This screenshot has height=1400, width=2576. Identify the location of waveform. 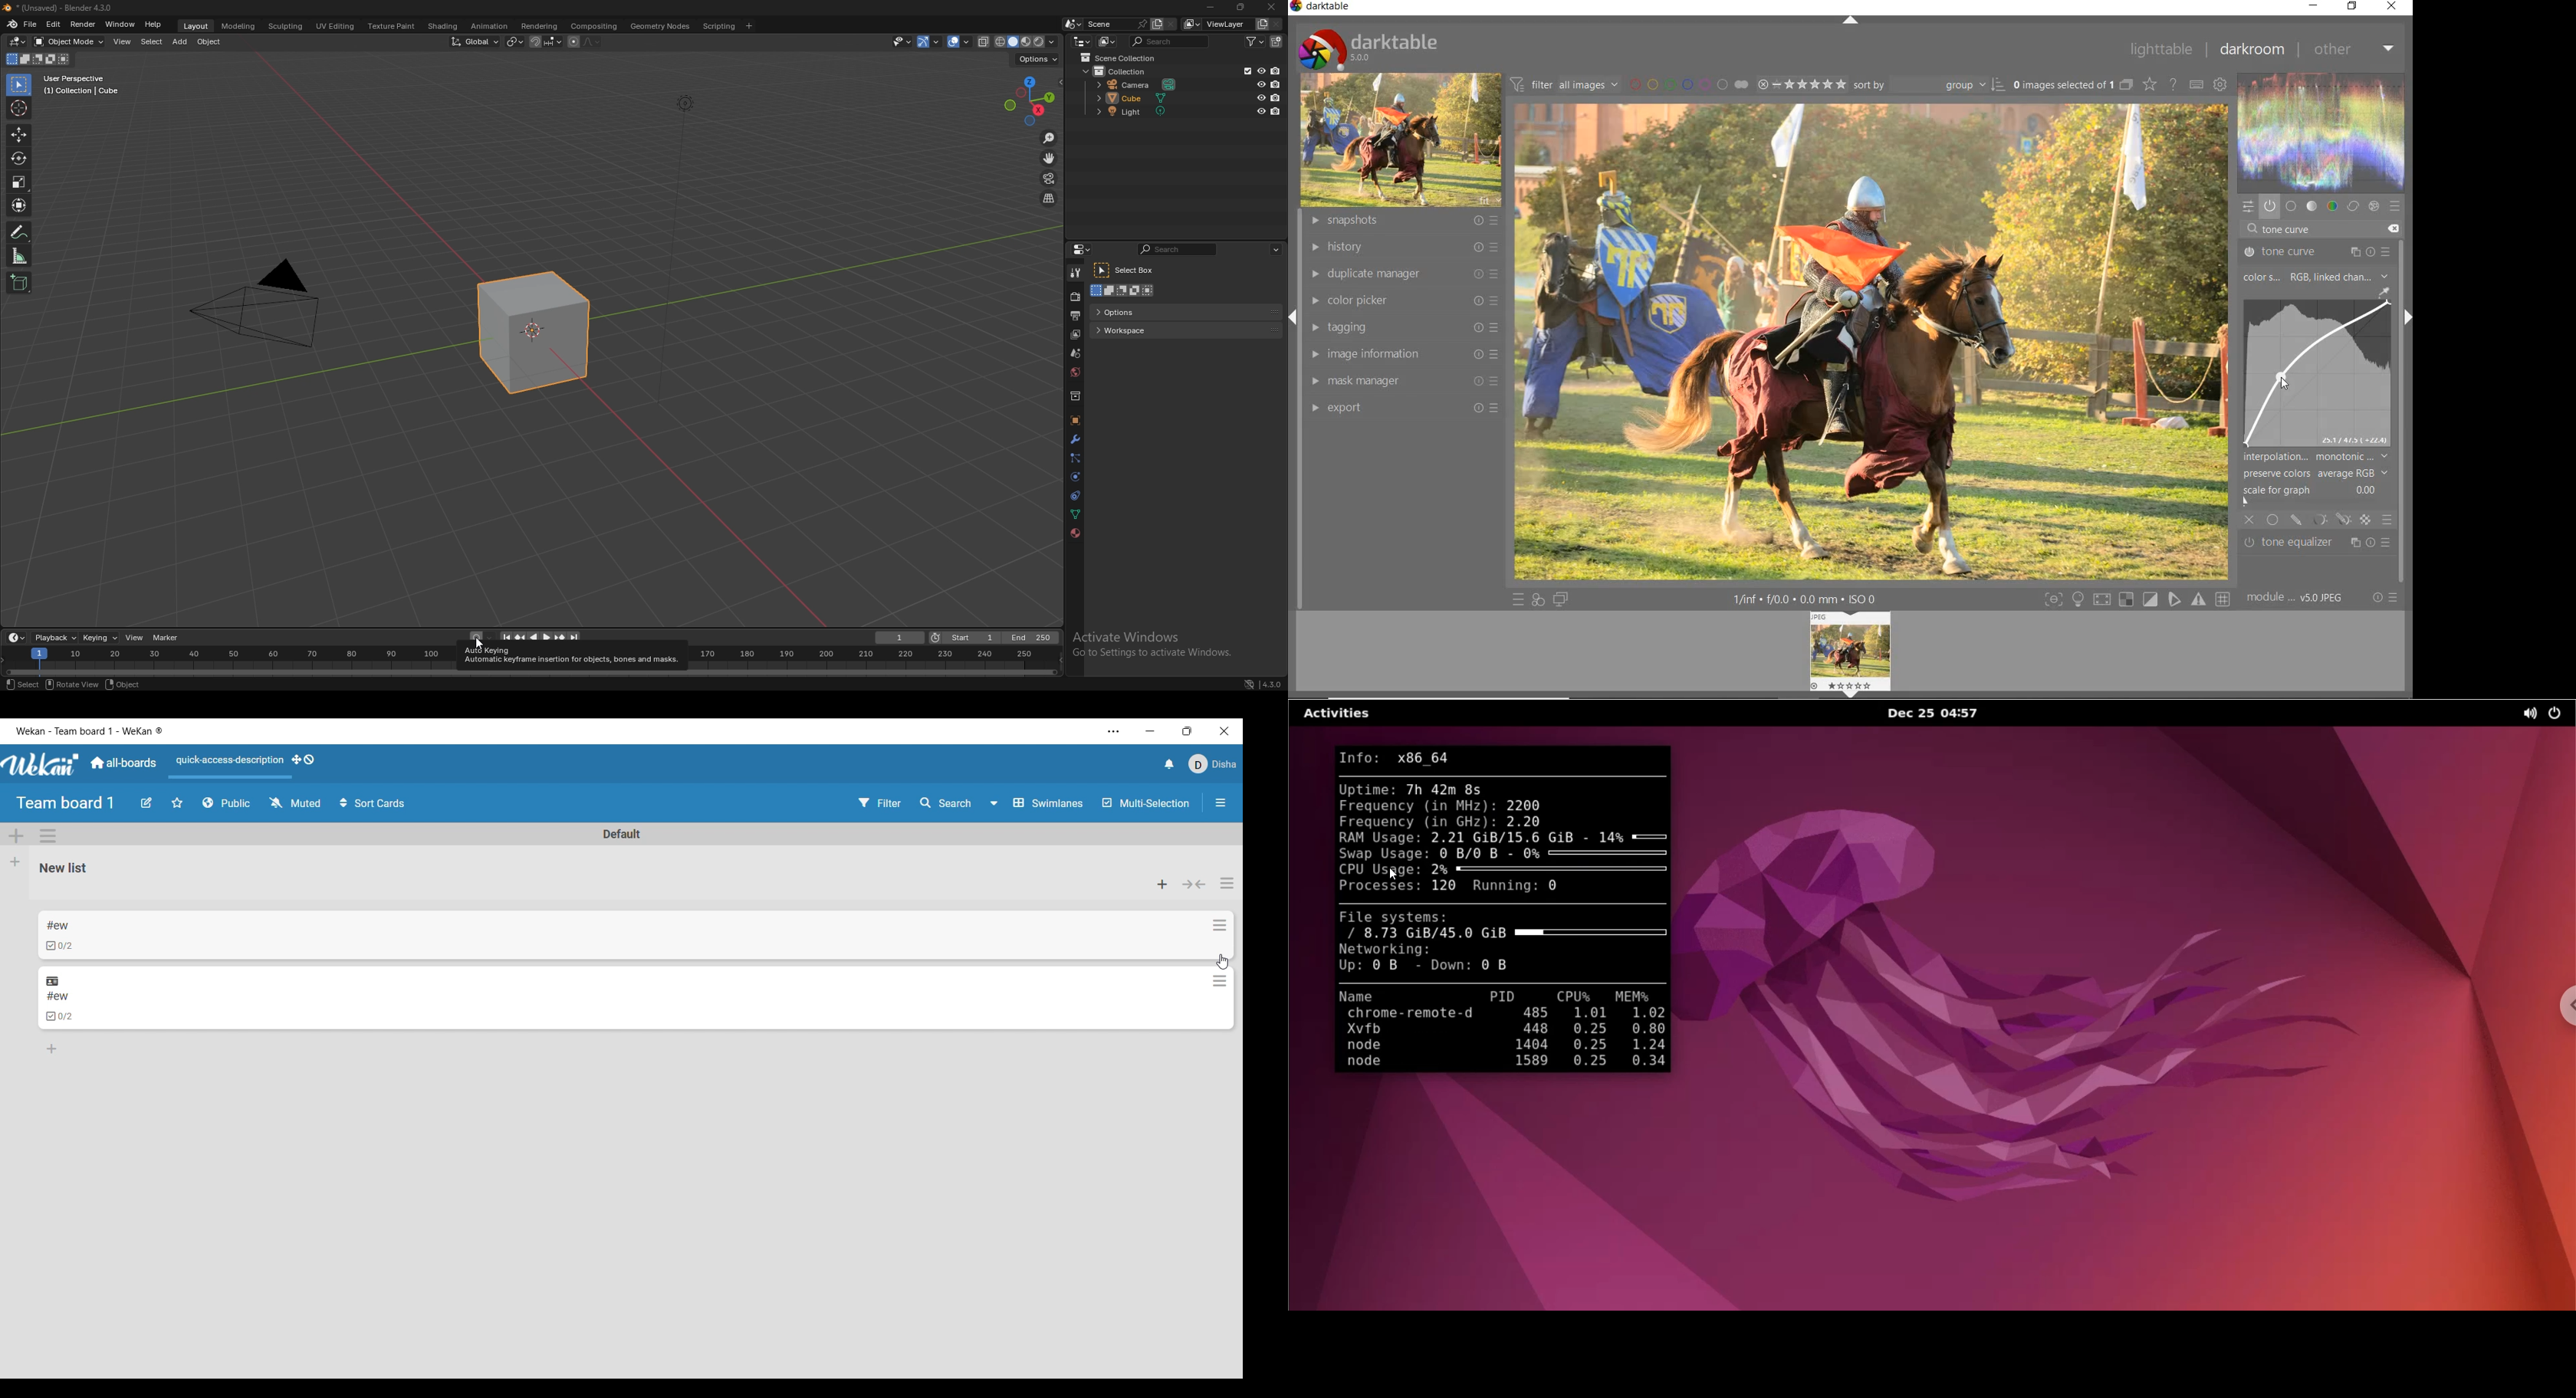
(2322, 131).